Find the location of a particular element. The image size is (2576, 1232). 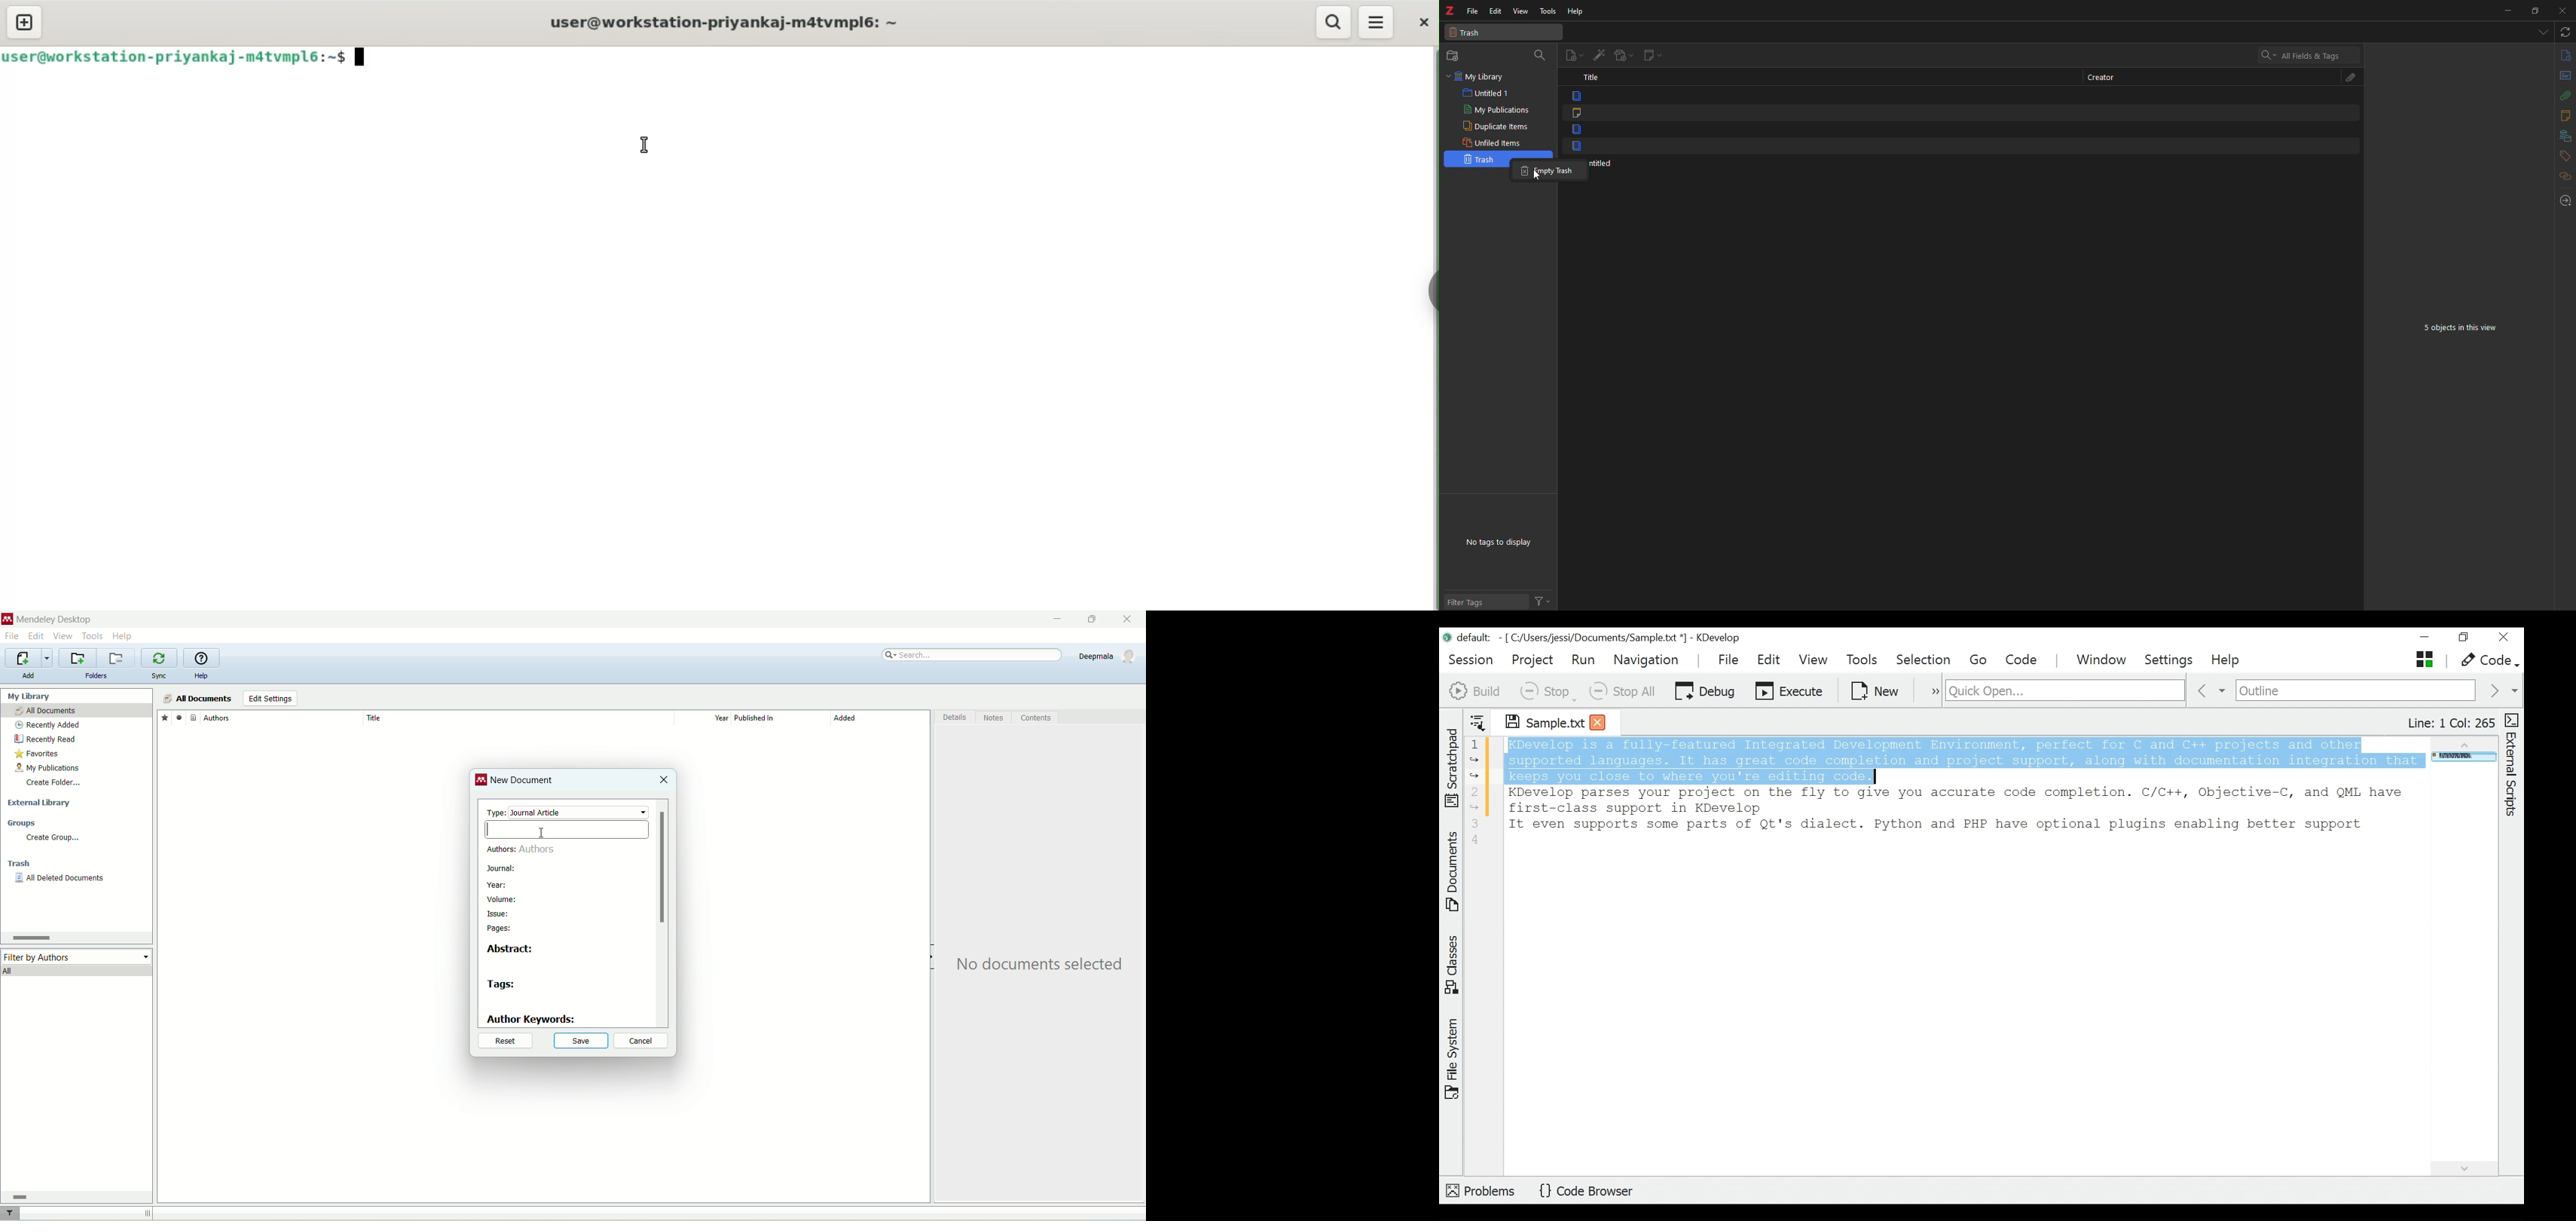

item is located at coordinates (1574, 95).